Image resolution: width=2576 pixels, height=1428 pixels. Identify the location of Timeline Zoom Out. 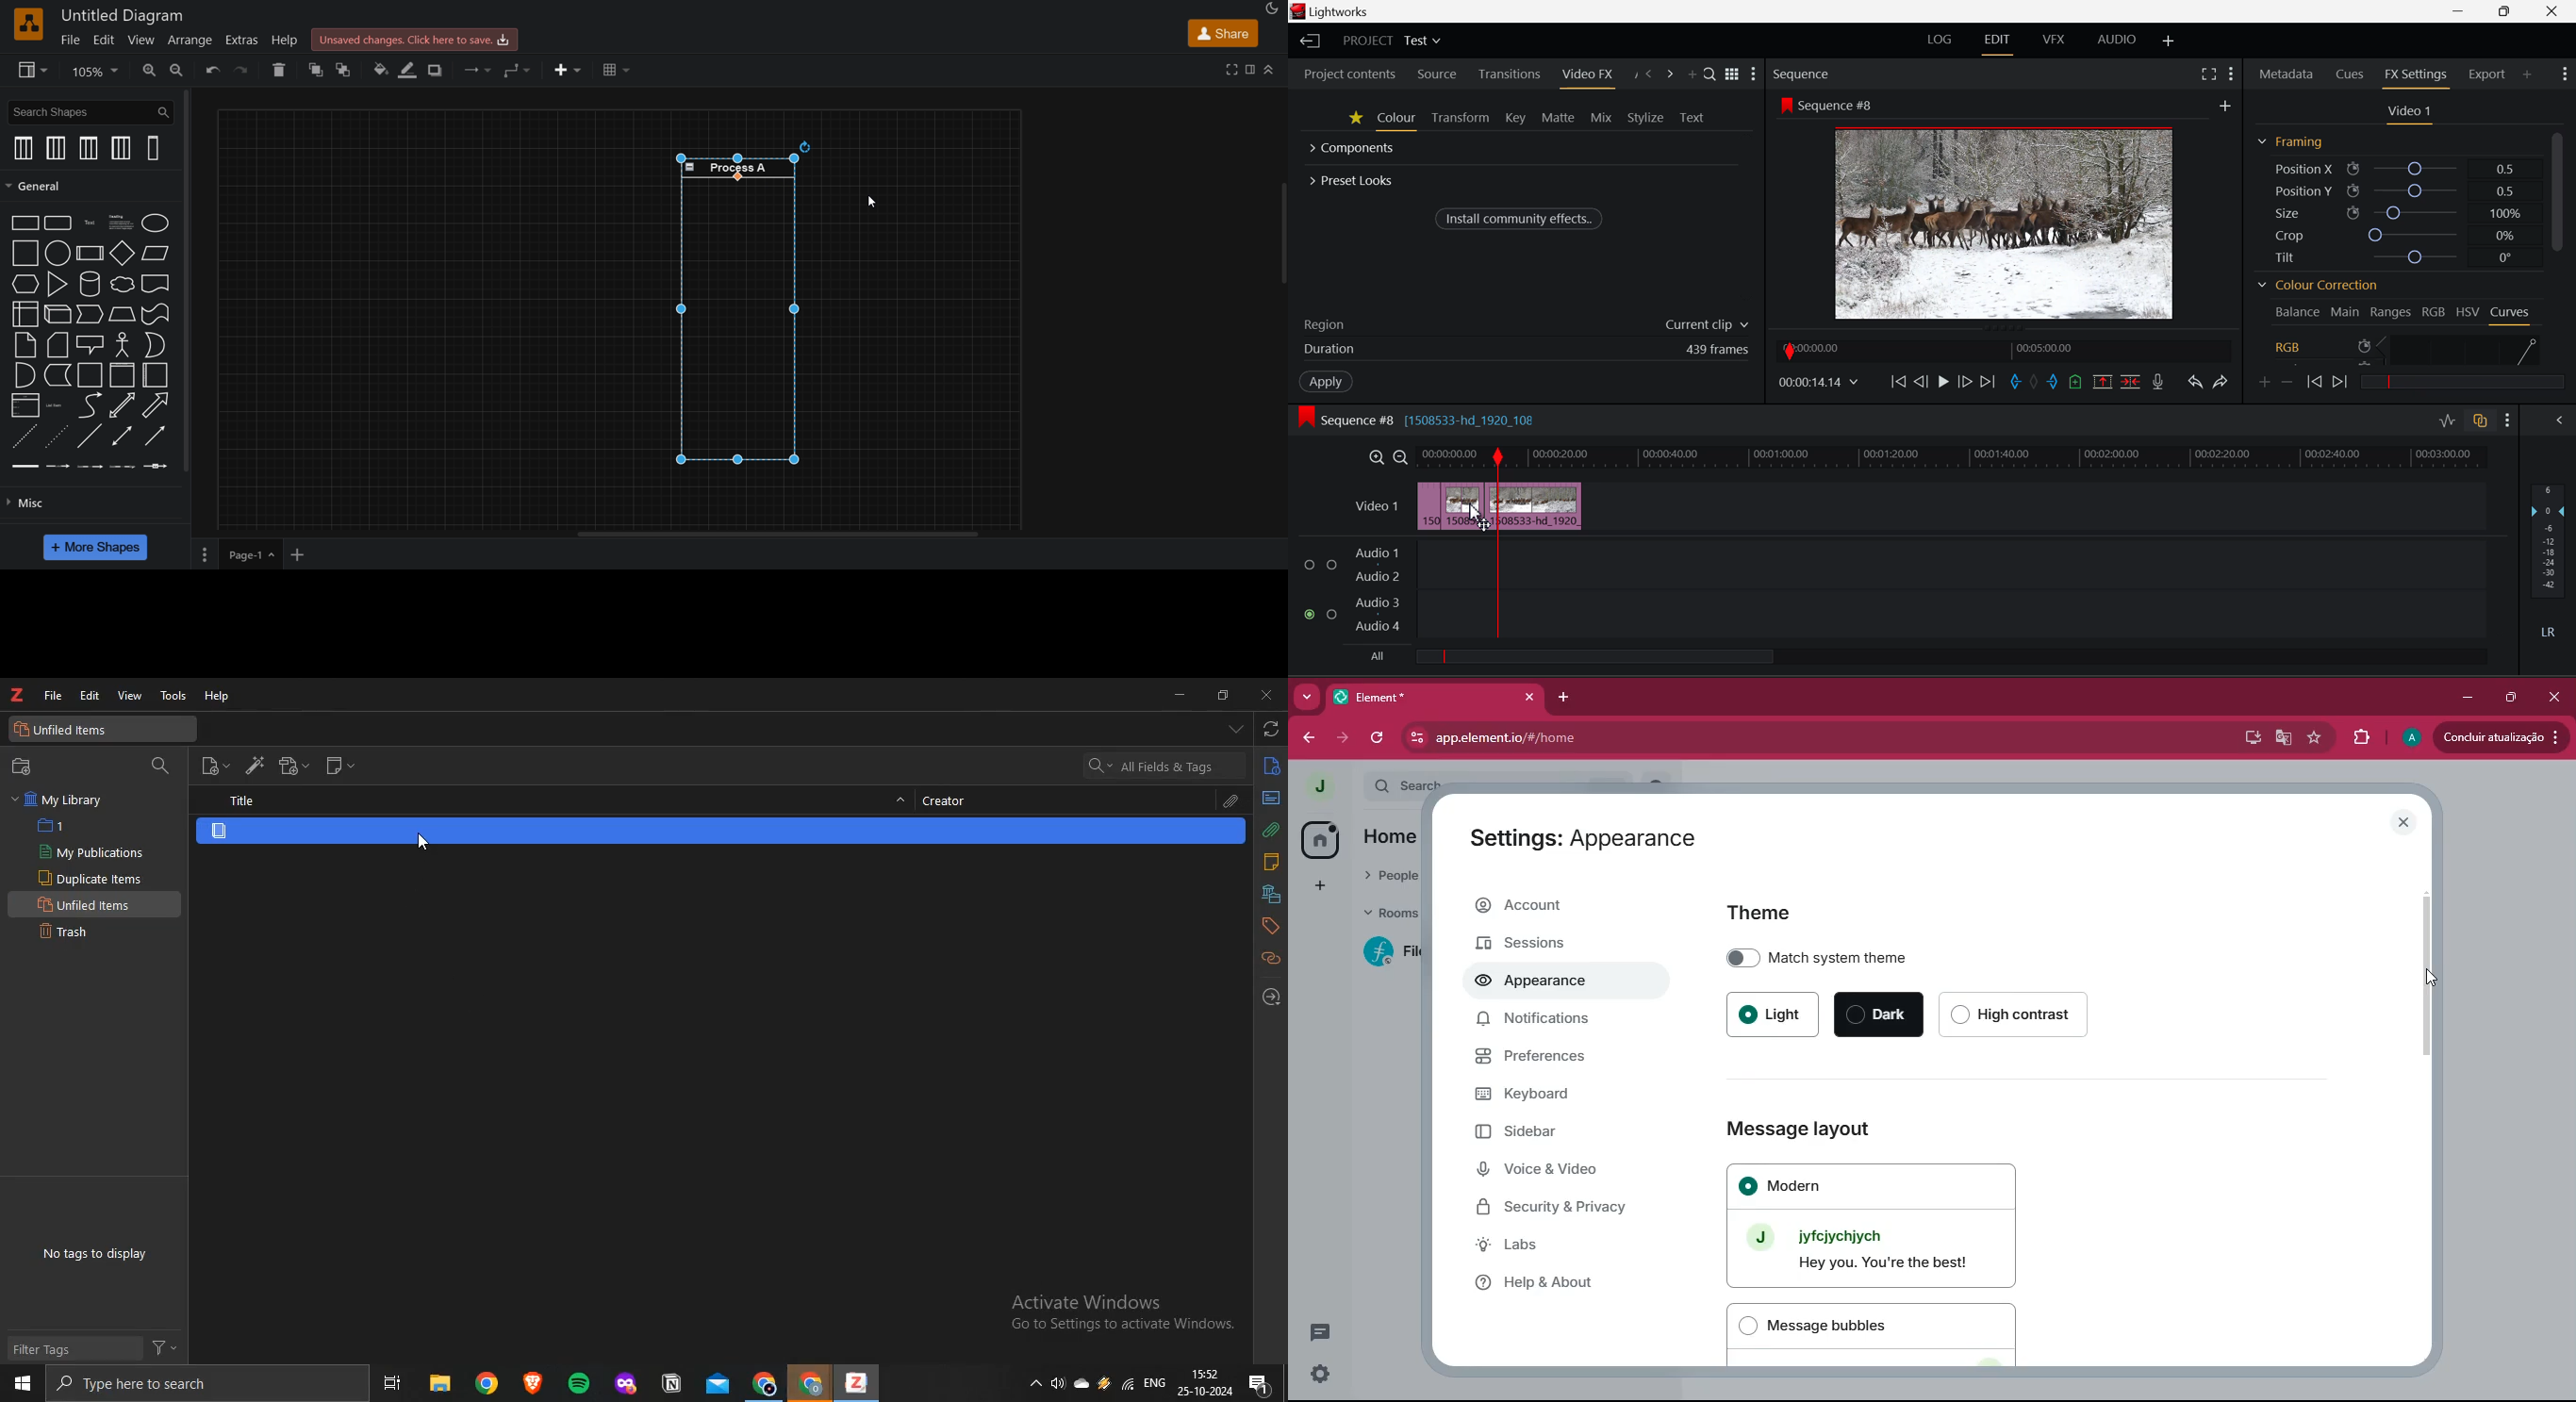
(1399, 458).